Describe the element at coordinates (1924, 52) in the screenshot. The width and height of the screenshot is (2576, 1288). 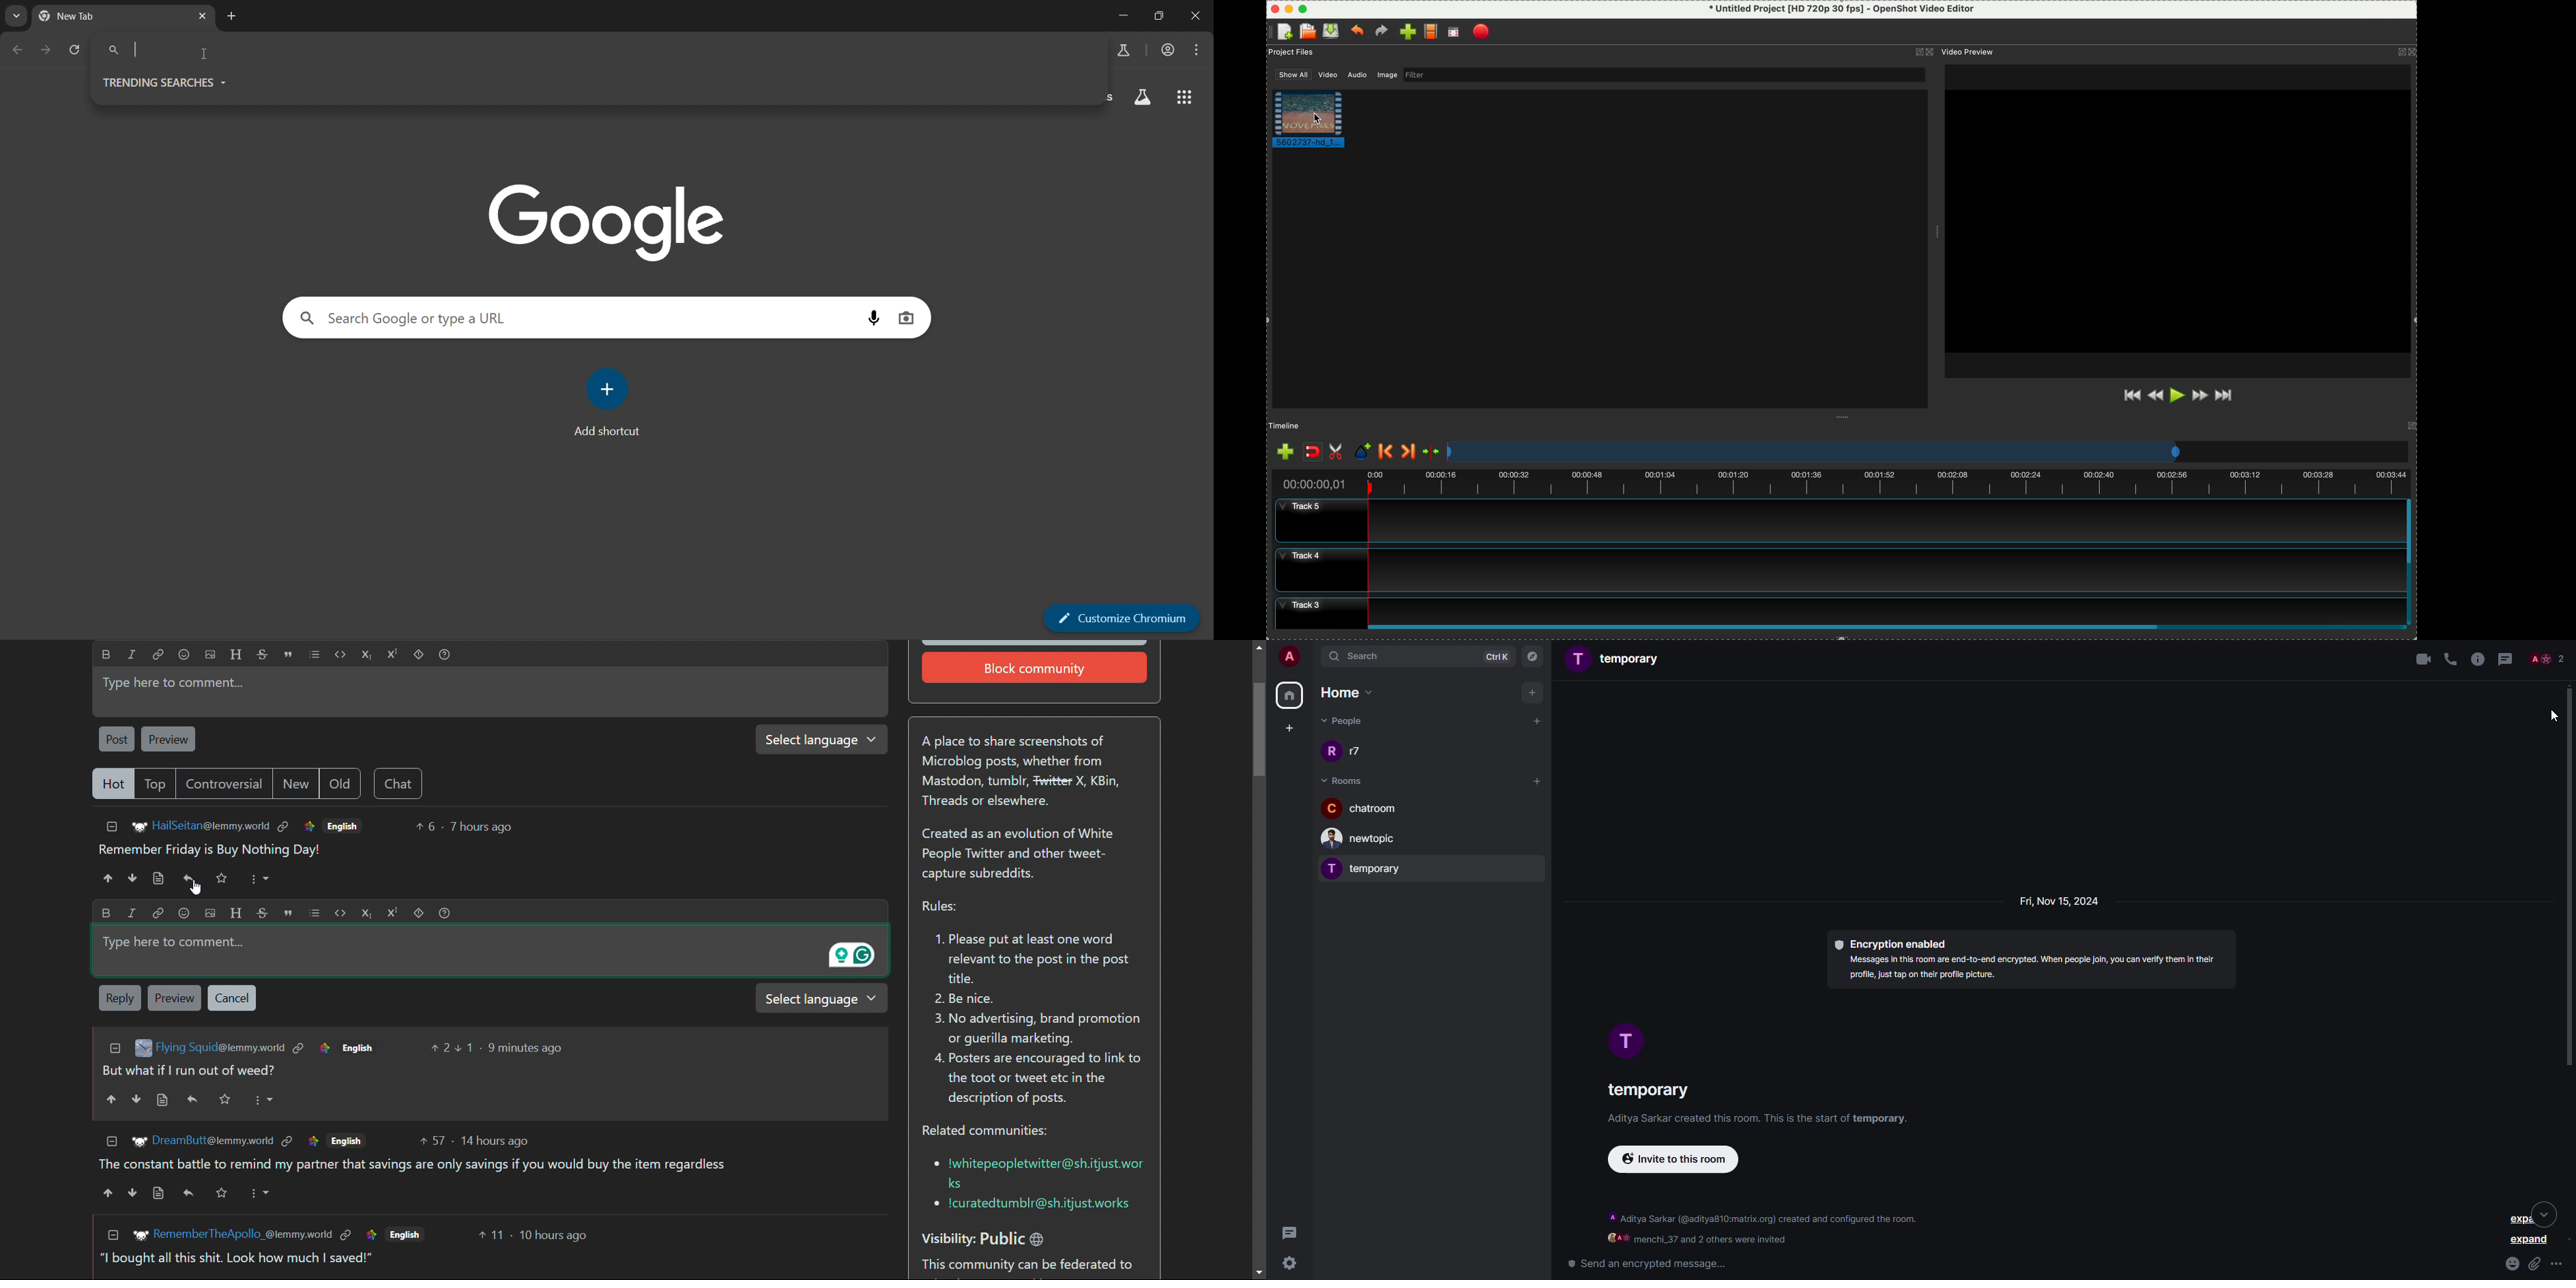
I see `icons` at that location.